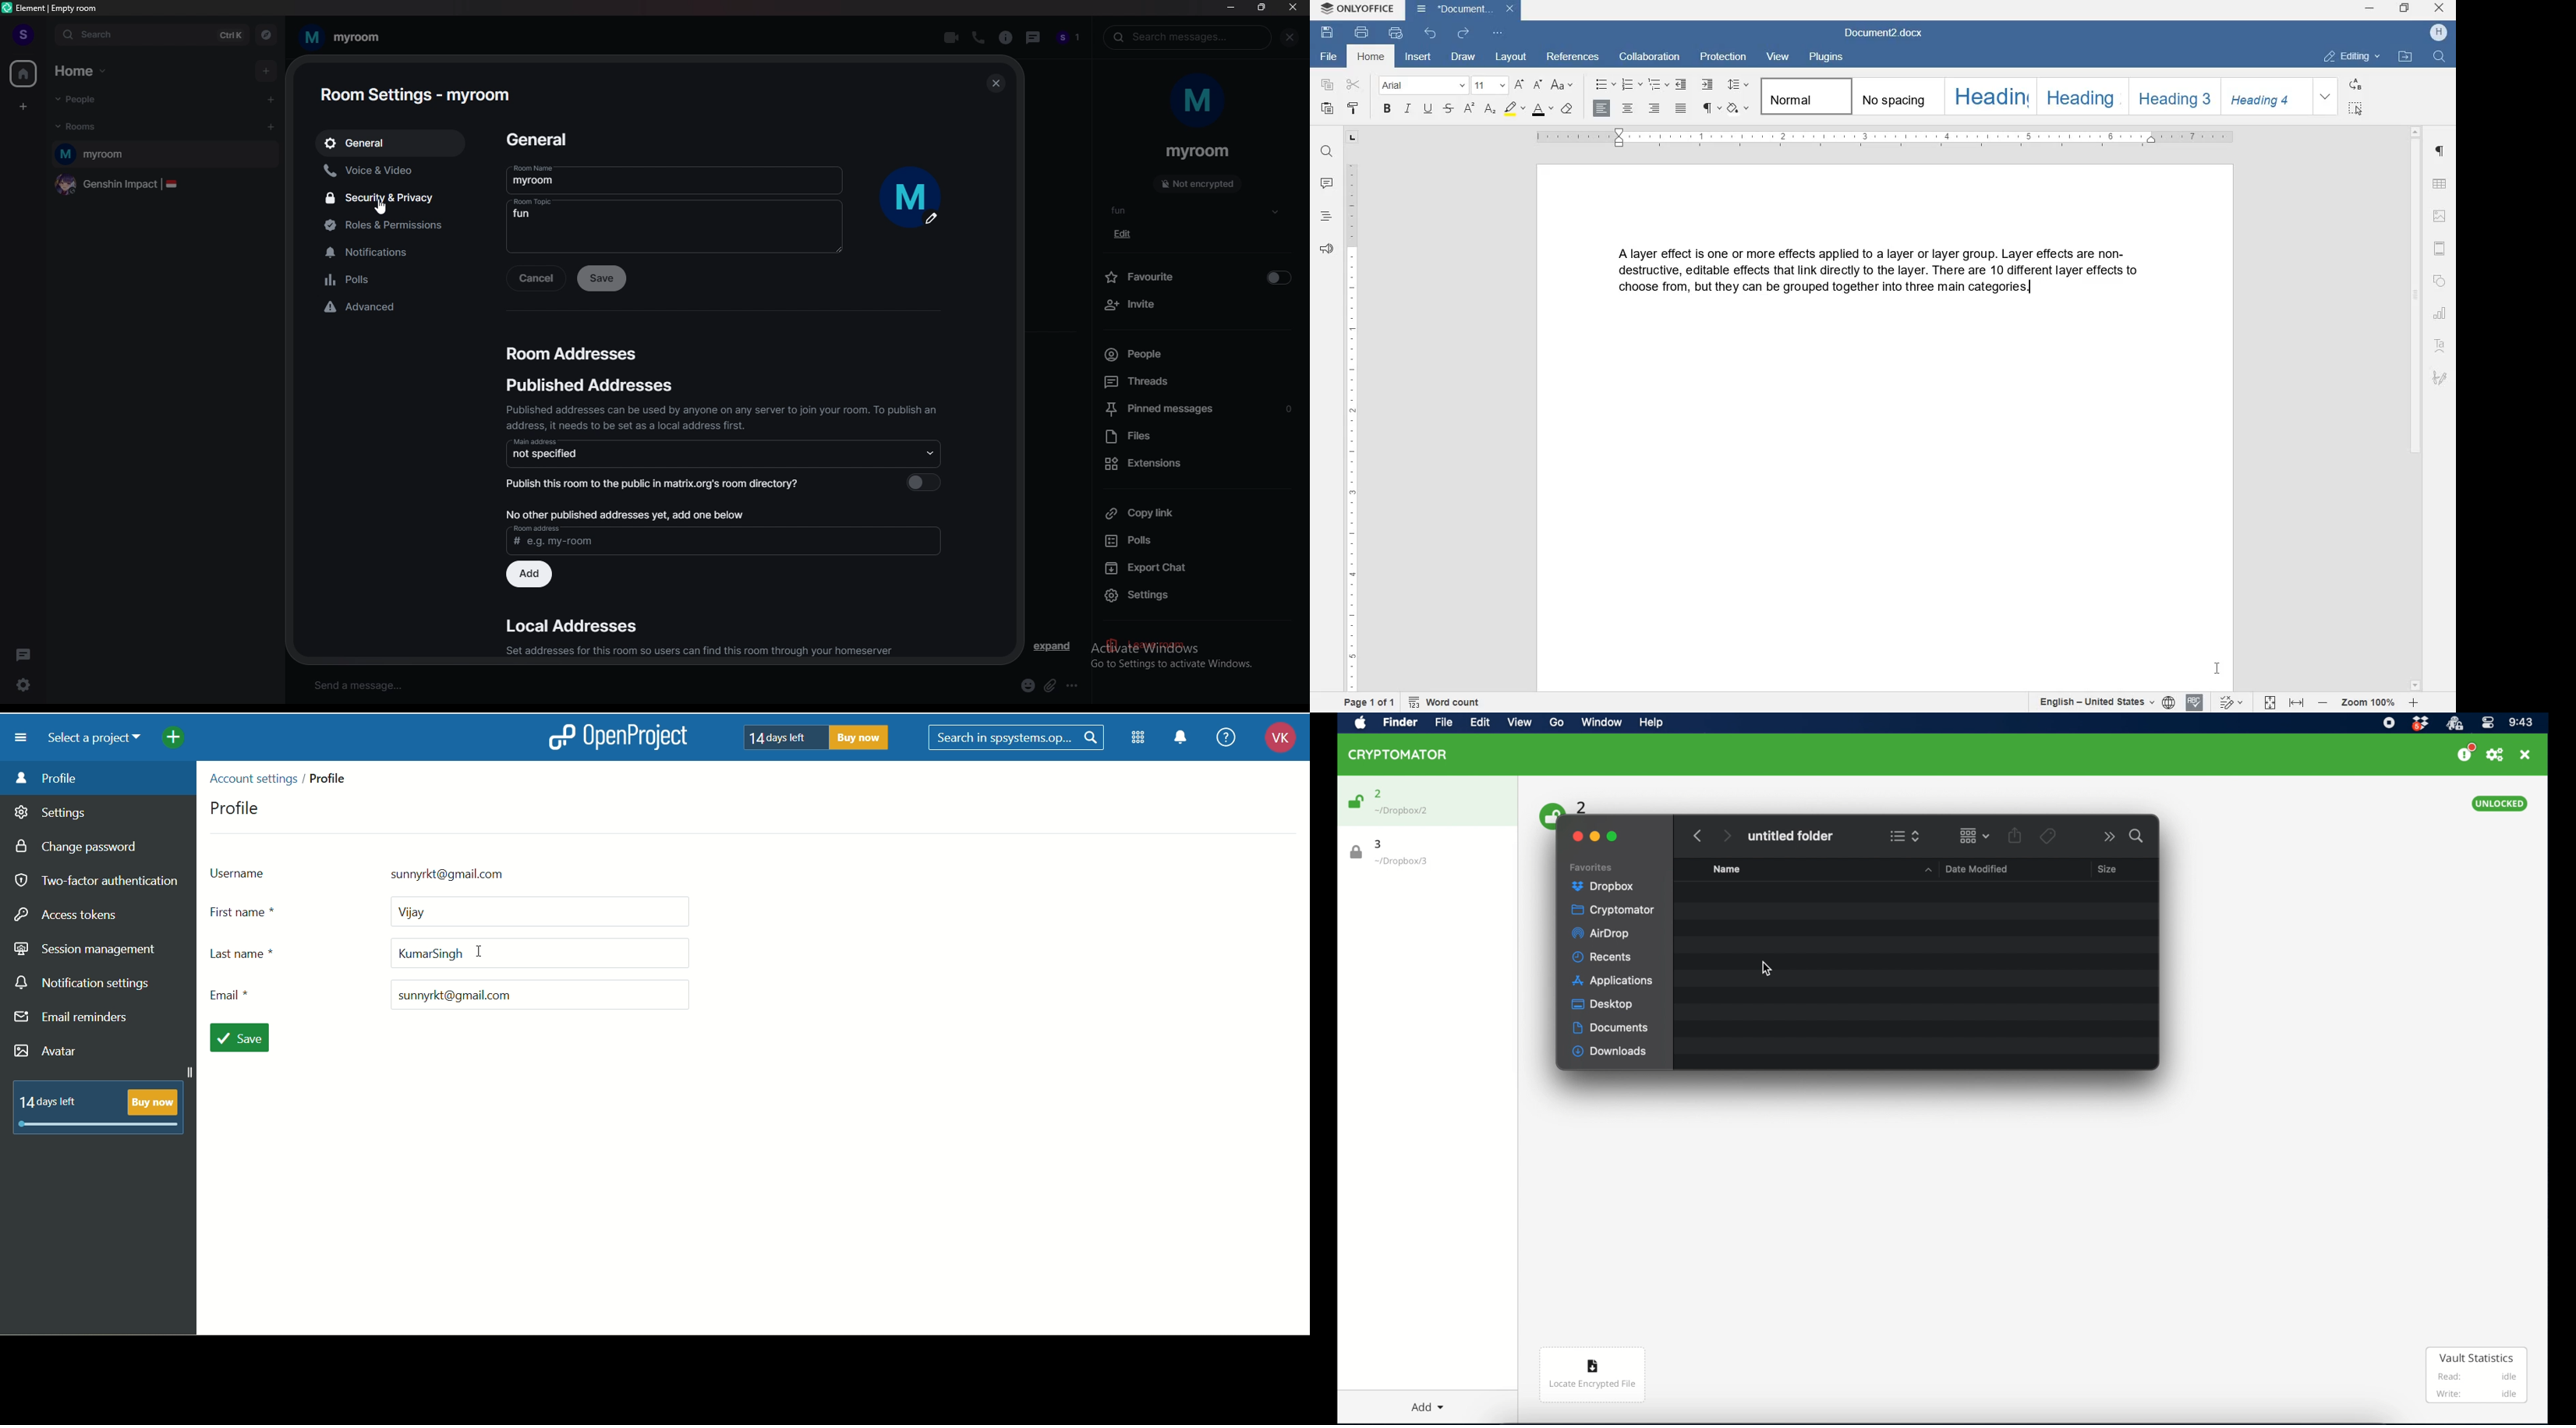 The width and height of the screenshot is (2576, 1428). I want to click on QUICK PRINT, so click(1395, 33).